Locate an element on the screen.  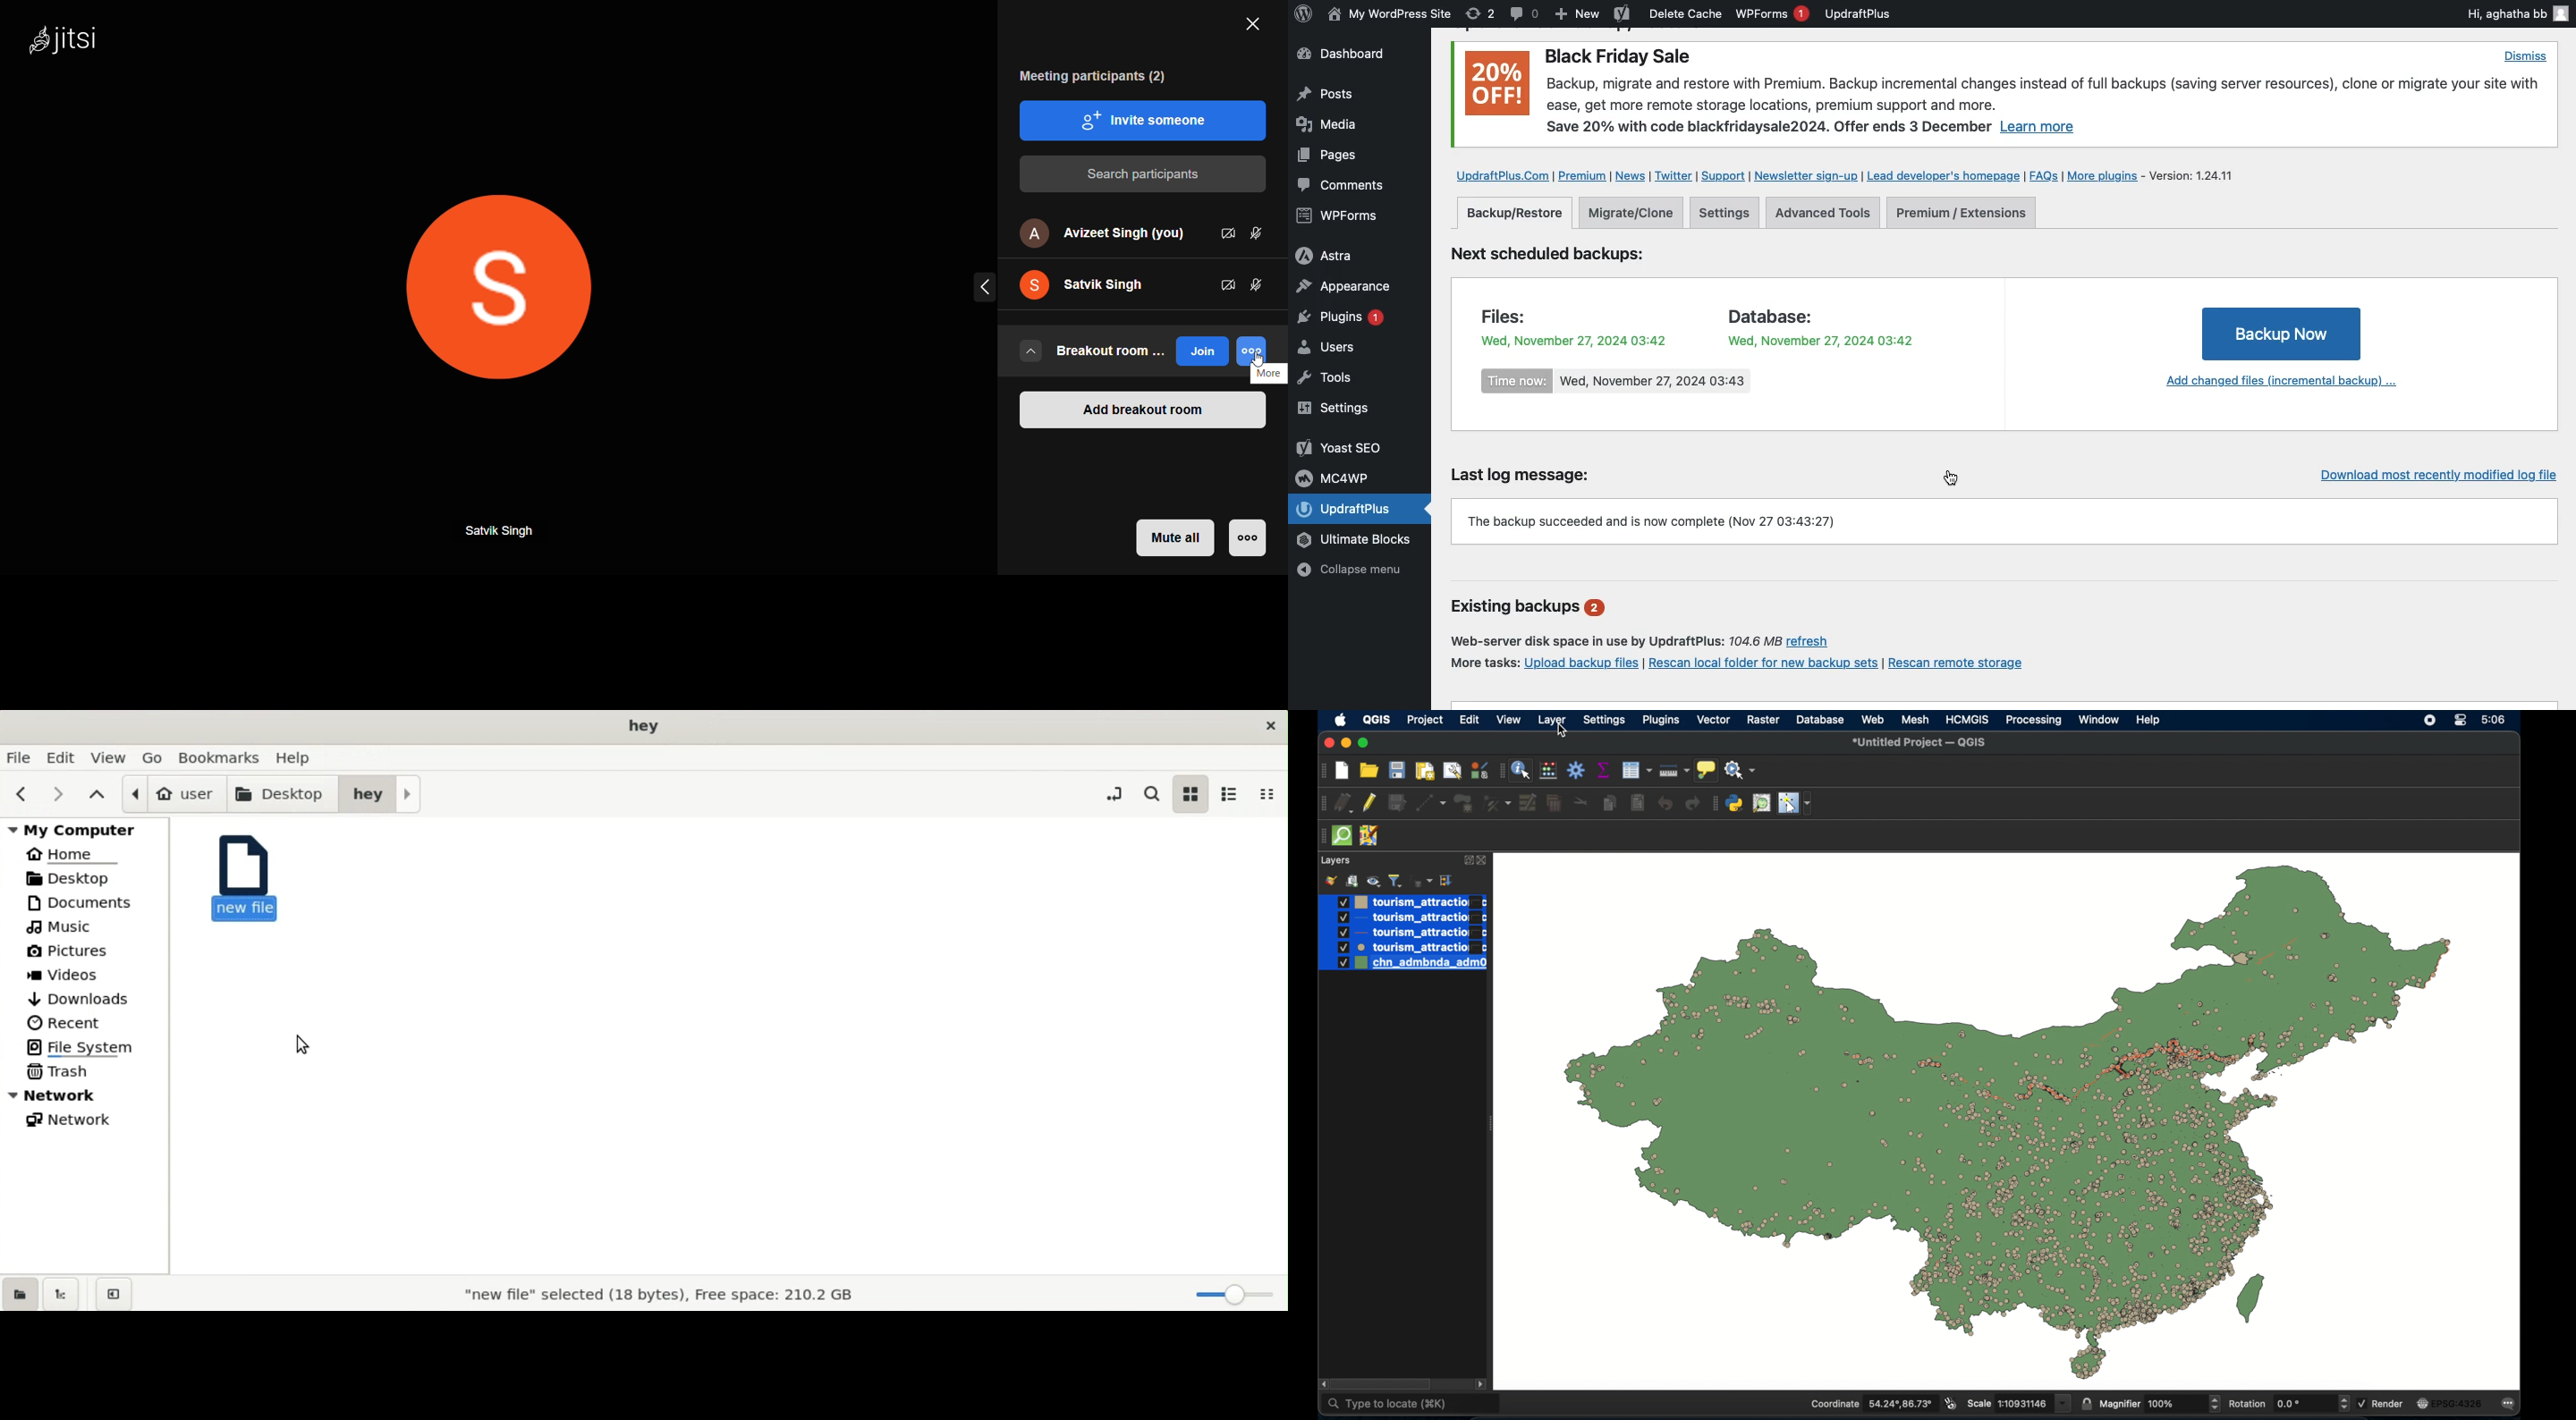
Support is located at coordinates (1724, 177).